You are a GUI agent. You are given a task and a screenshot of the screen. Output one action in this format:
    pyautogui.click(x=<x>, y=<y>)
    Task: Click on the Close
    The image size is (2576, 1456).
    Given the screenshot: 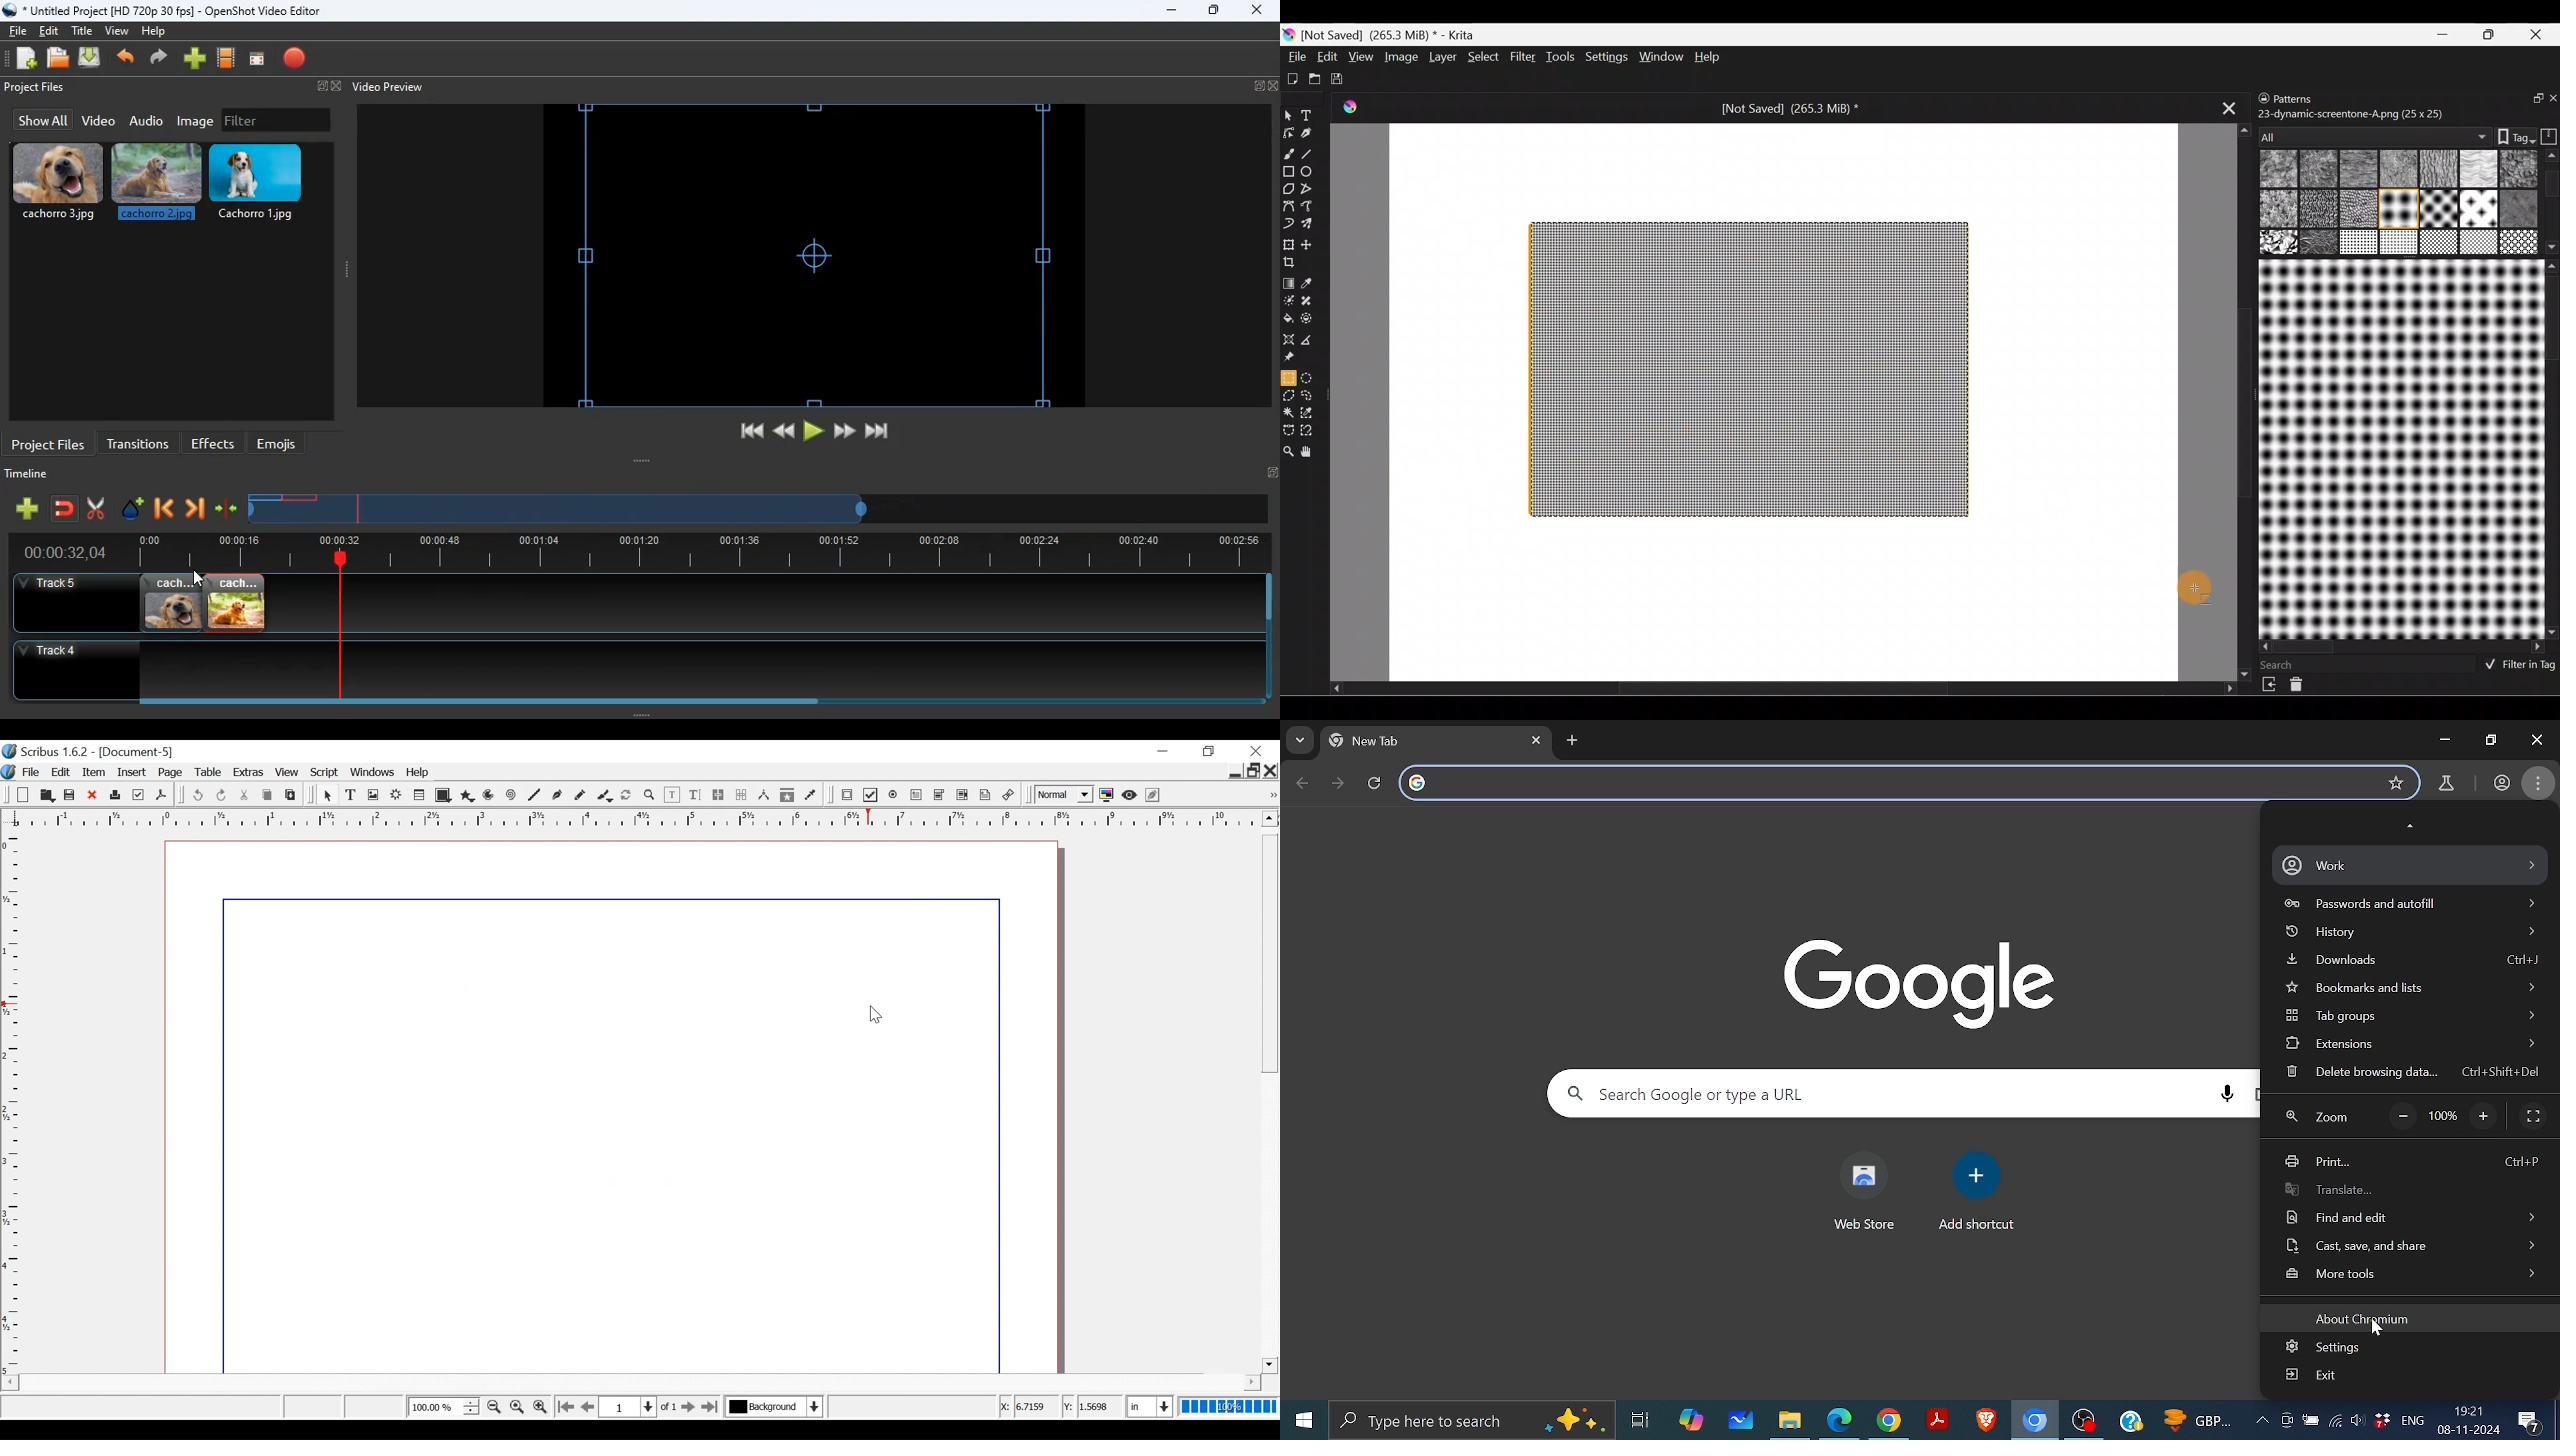 What is the action you would take?
    pyautogui.click(x=1271, y=771)
    